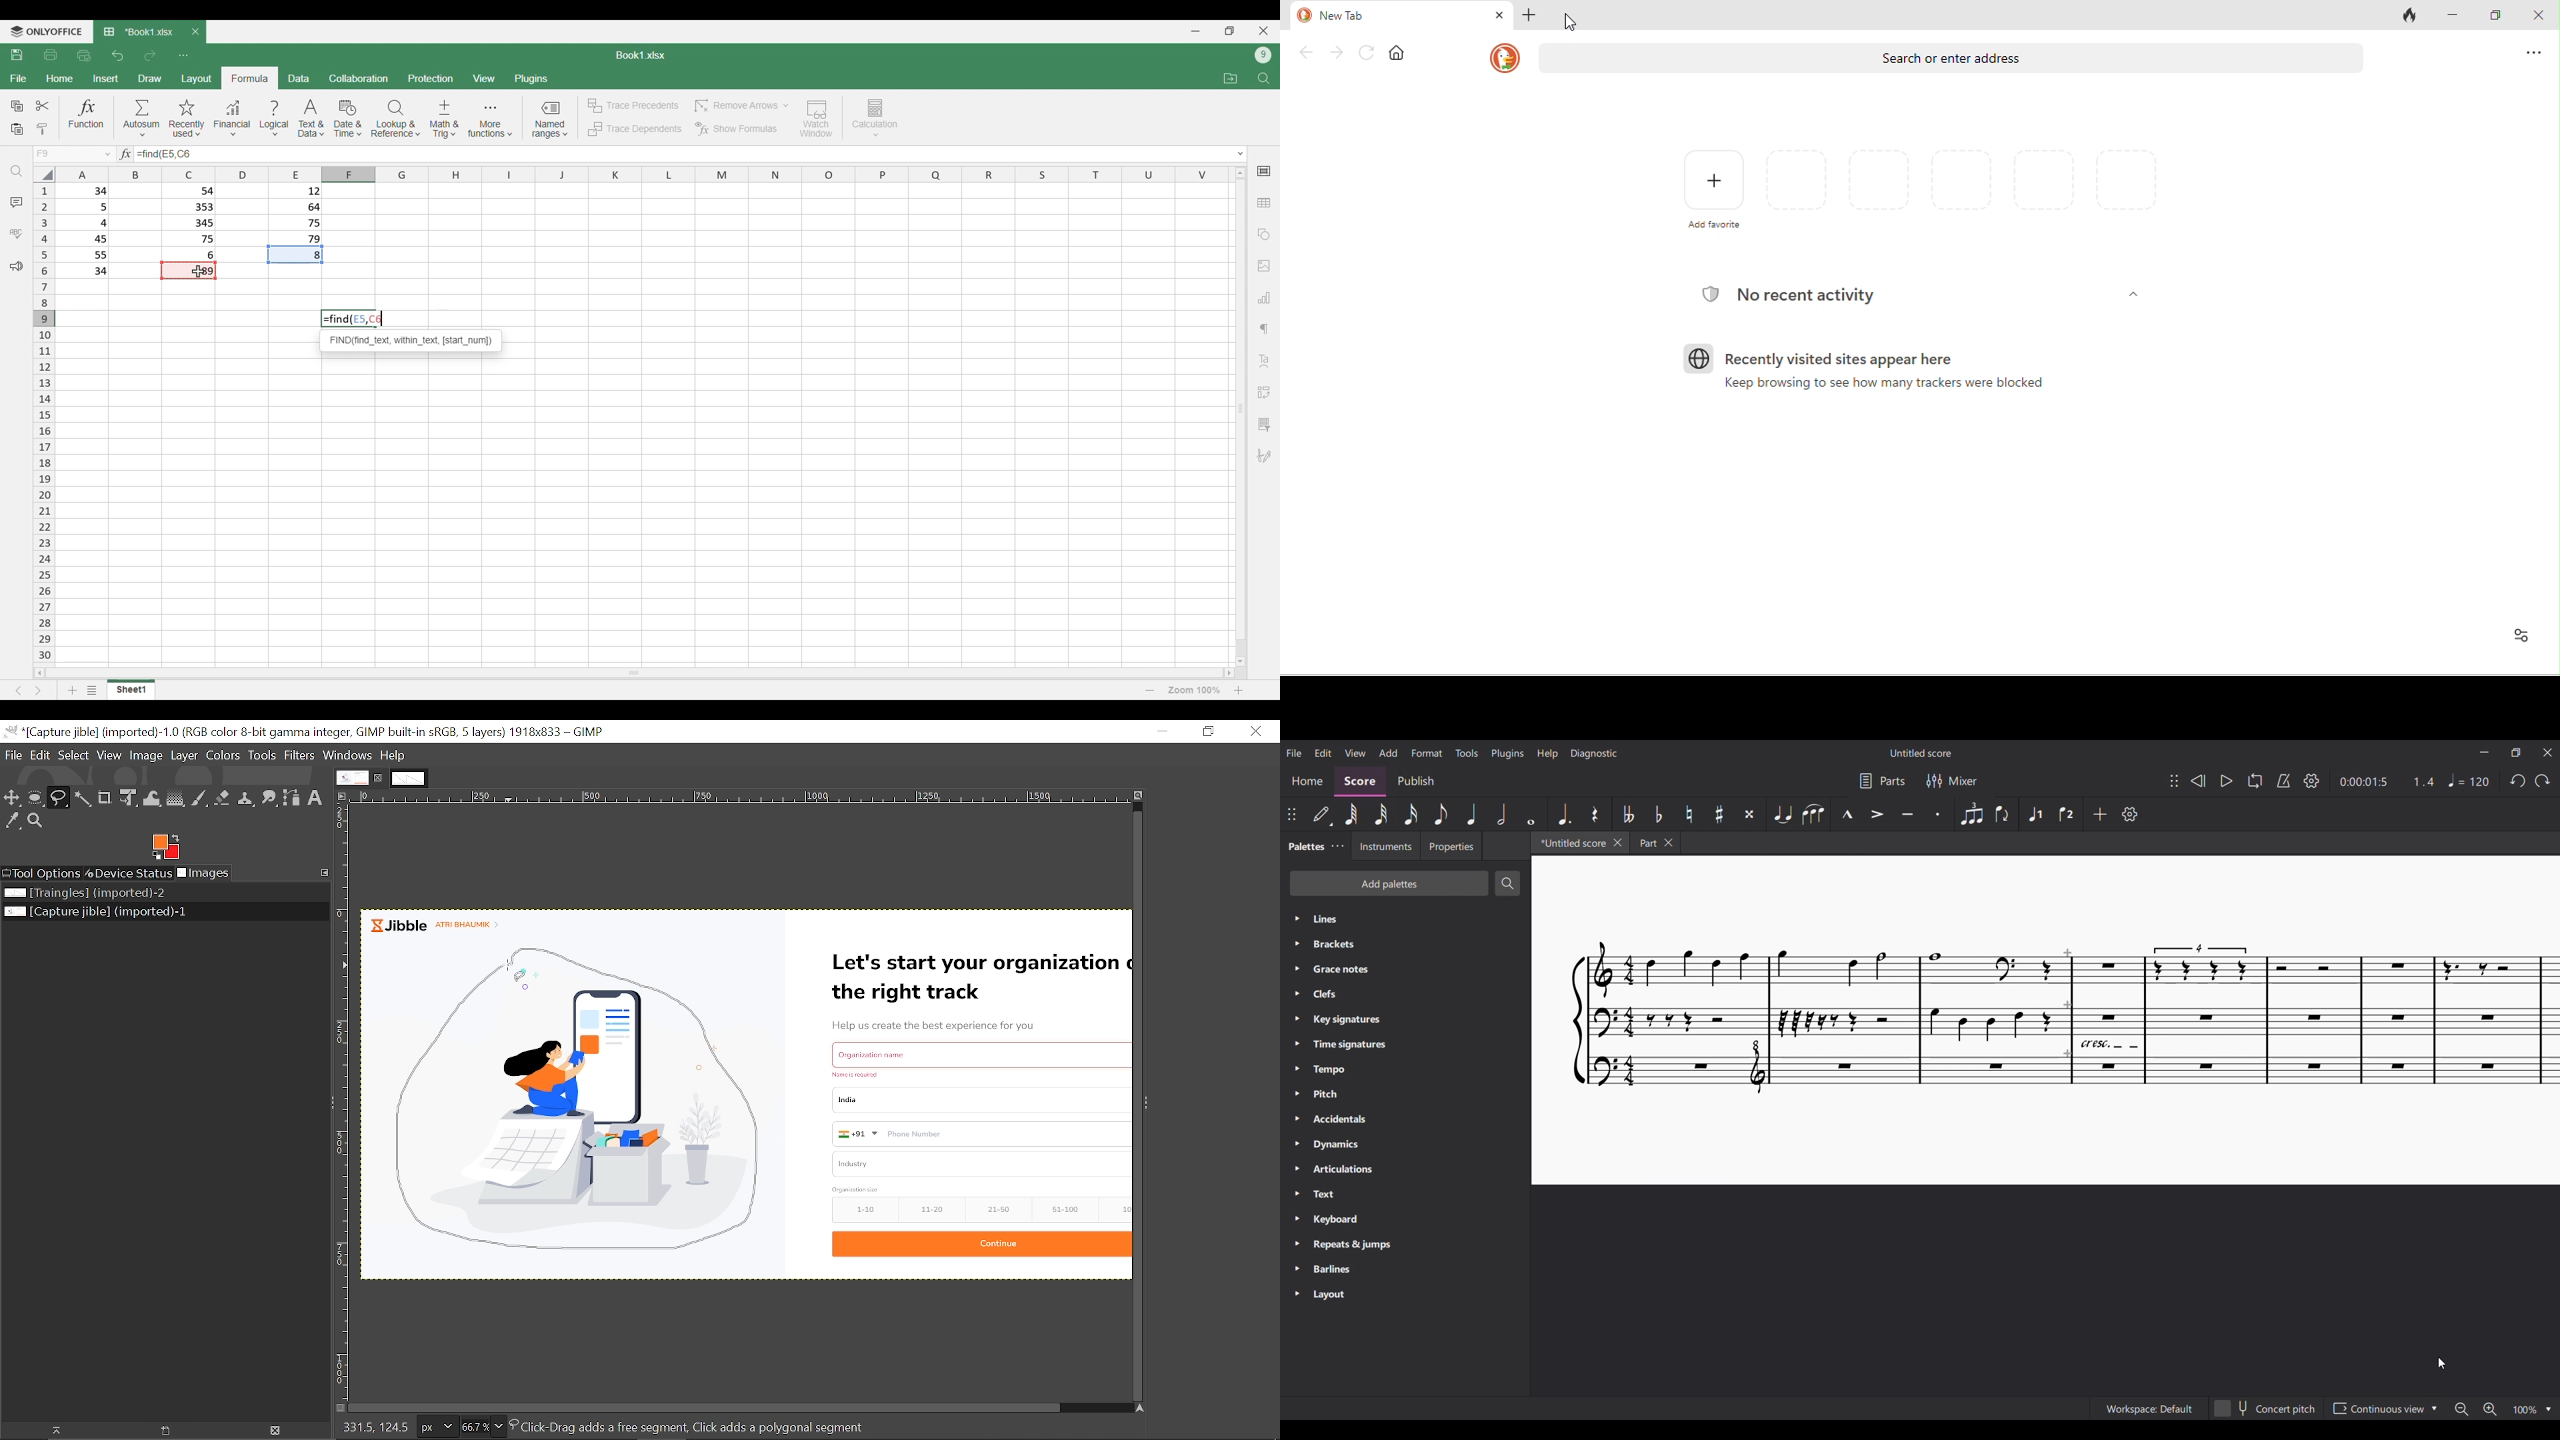 The width and height of the screenshot is (2576, 1456). I want to click on Selected cell added, so click(184, 154).